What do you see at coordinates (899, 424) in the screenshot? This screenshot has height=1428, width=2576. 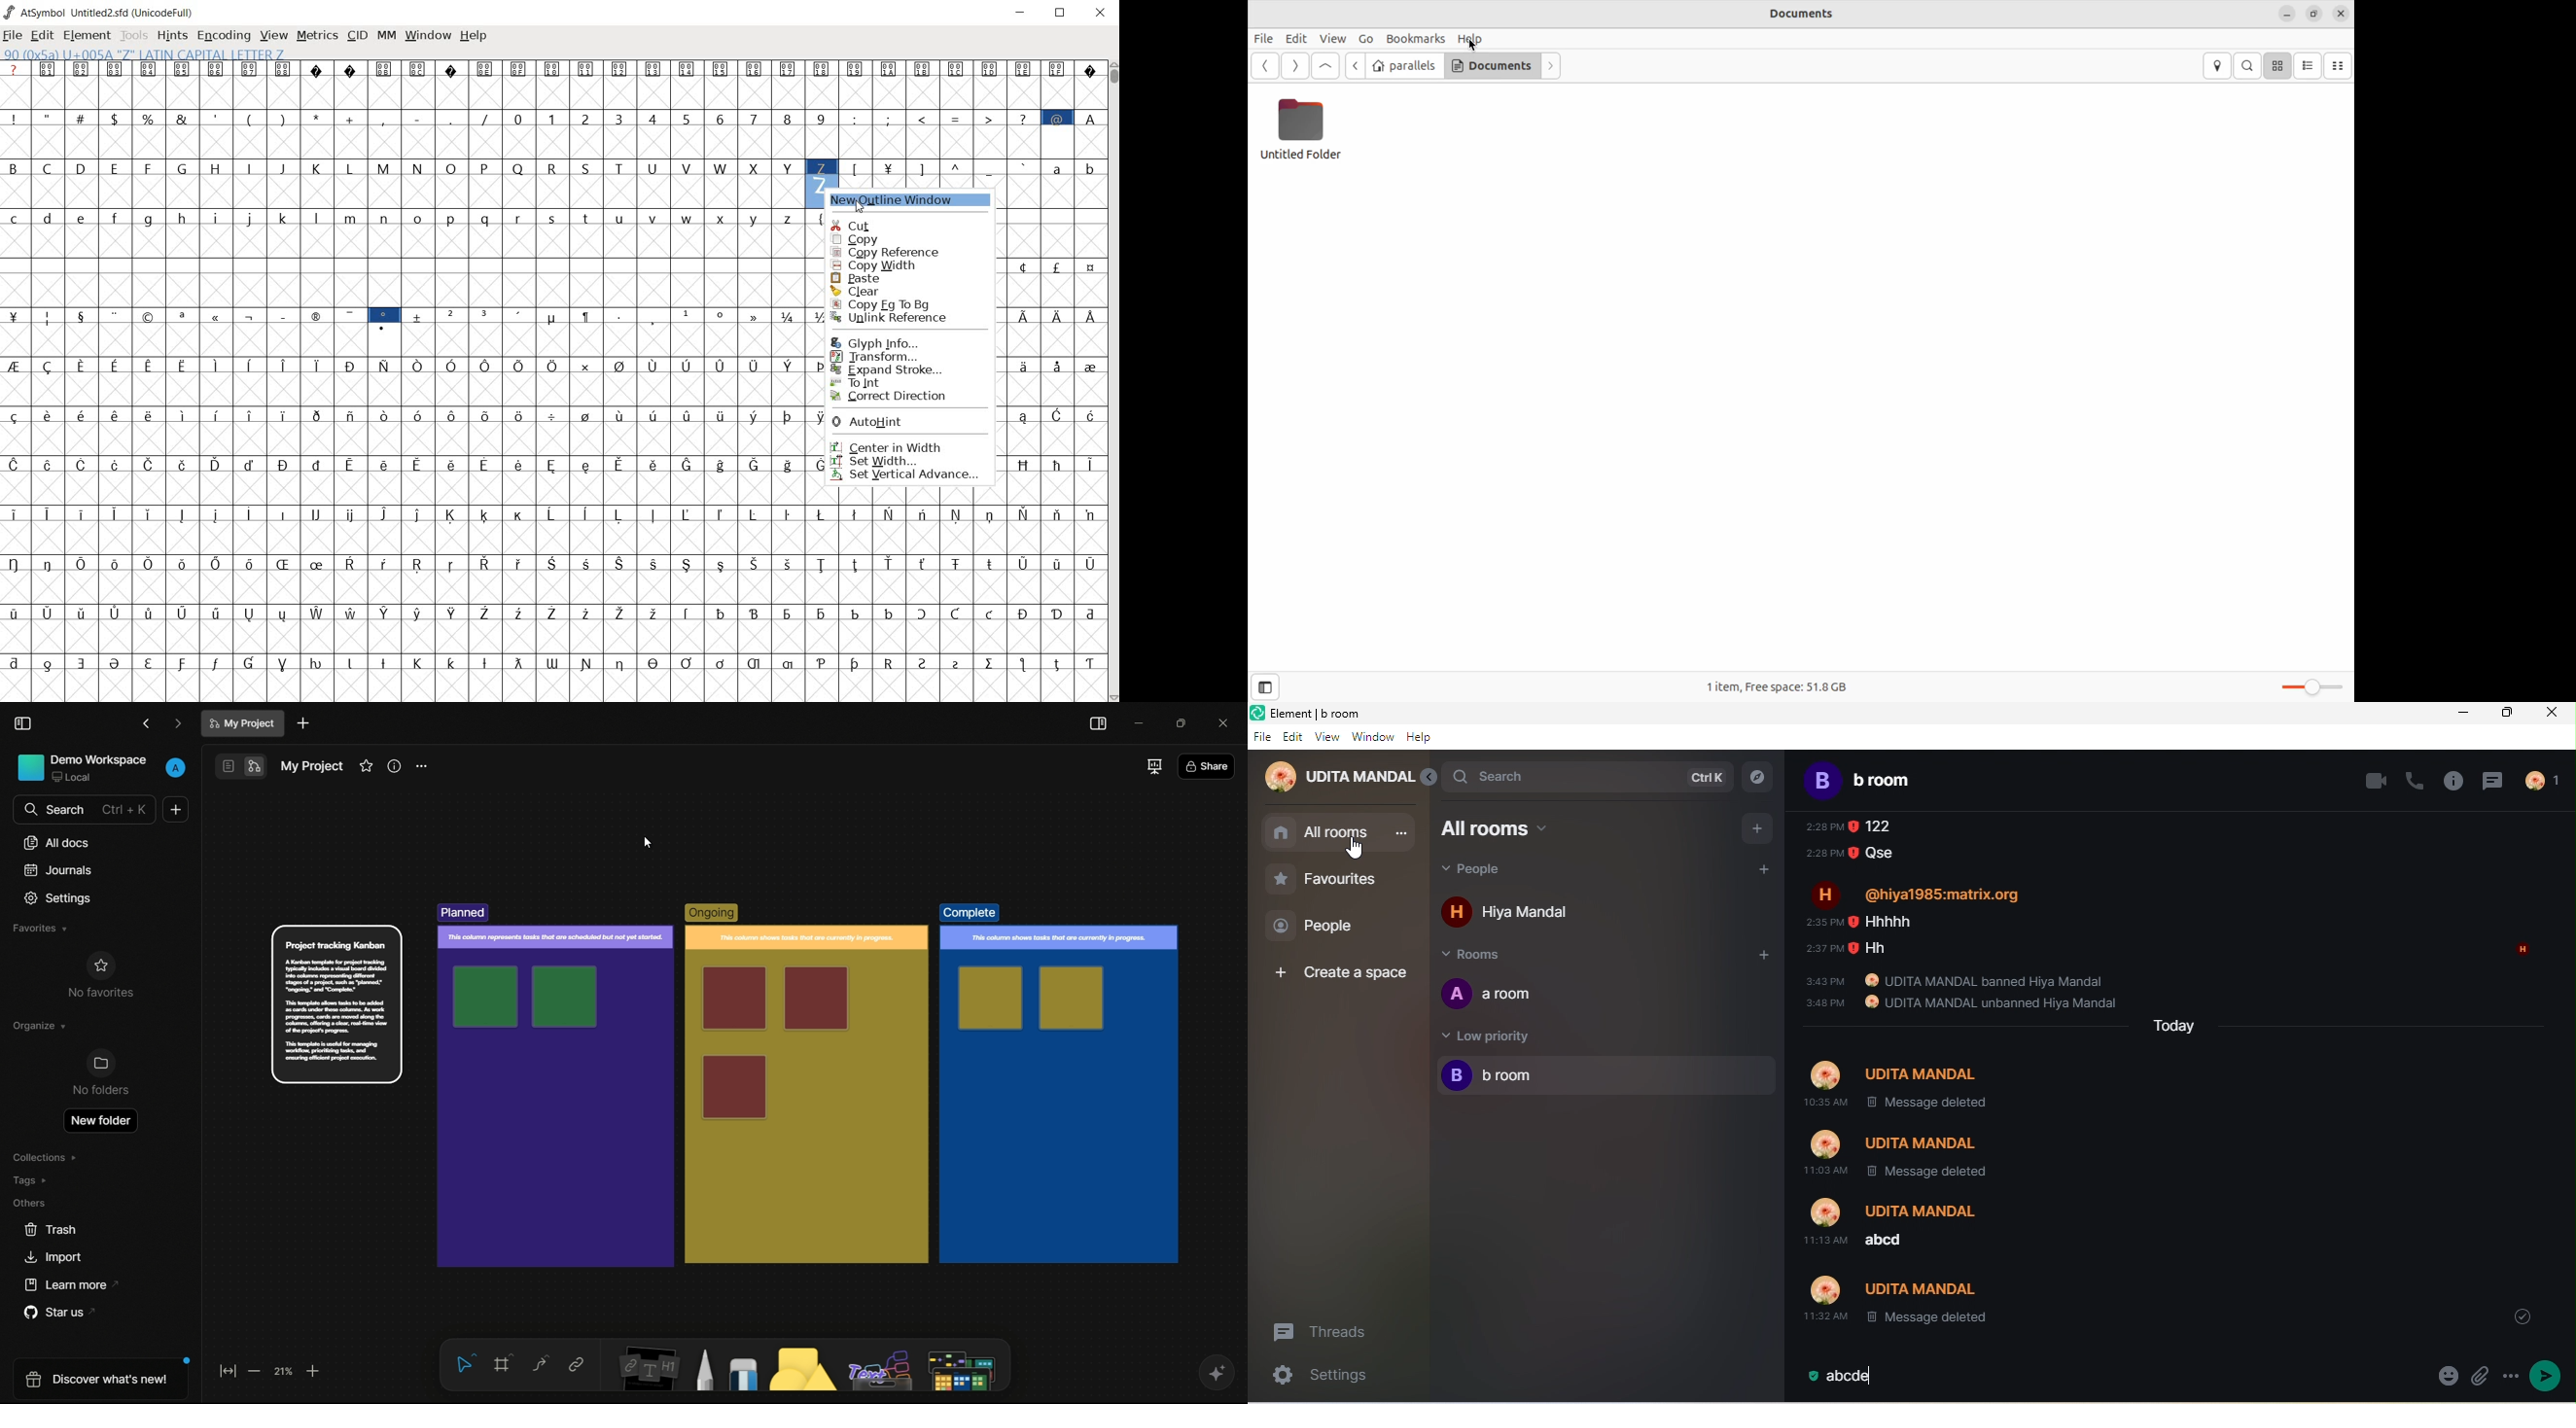 I see `AutoHint` at bounding box center [899, 424].